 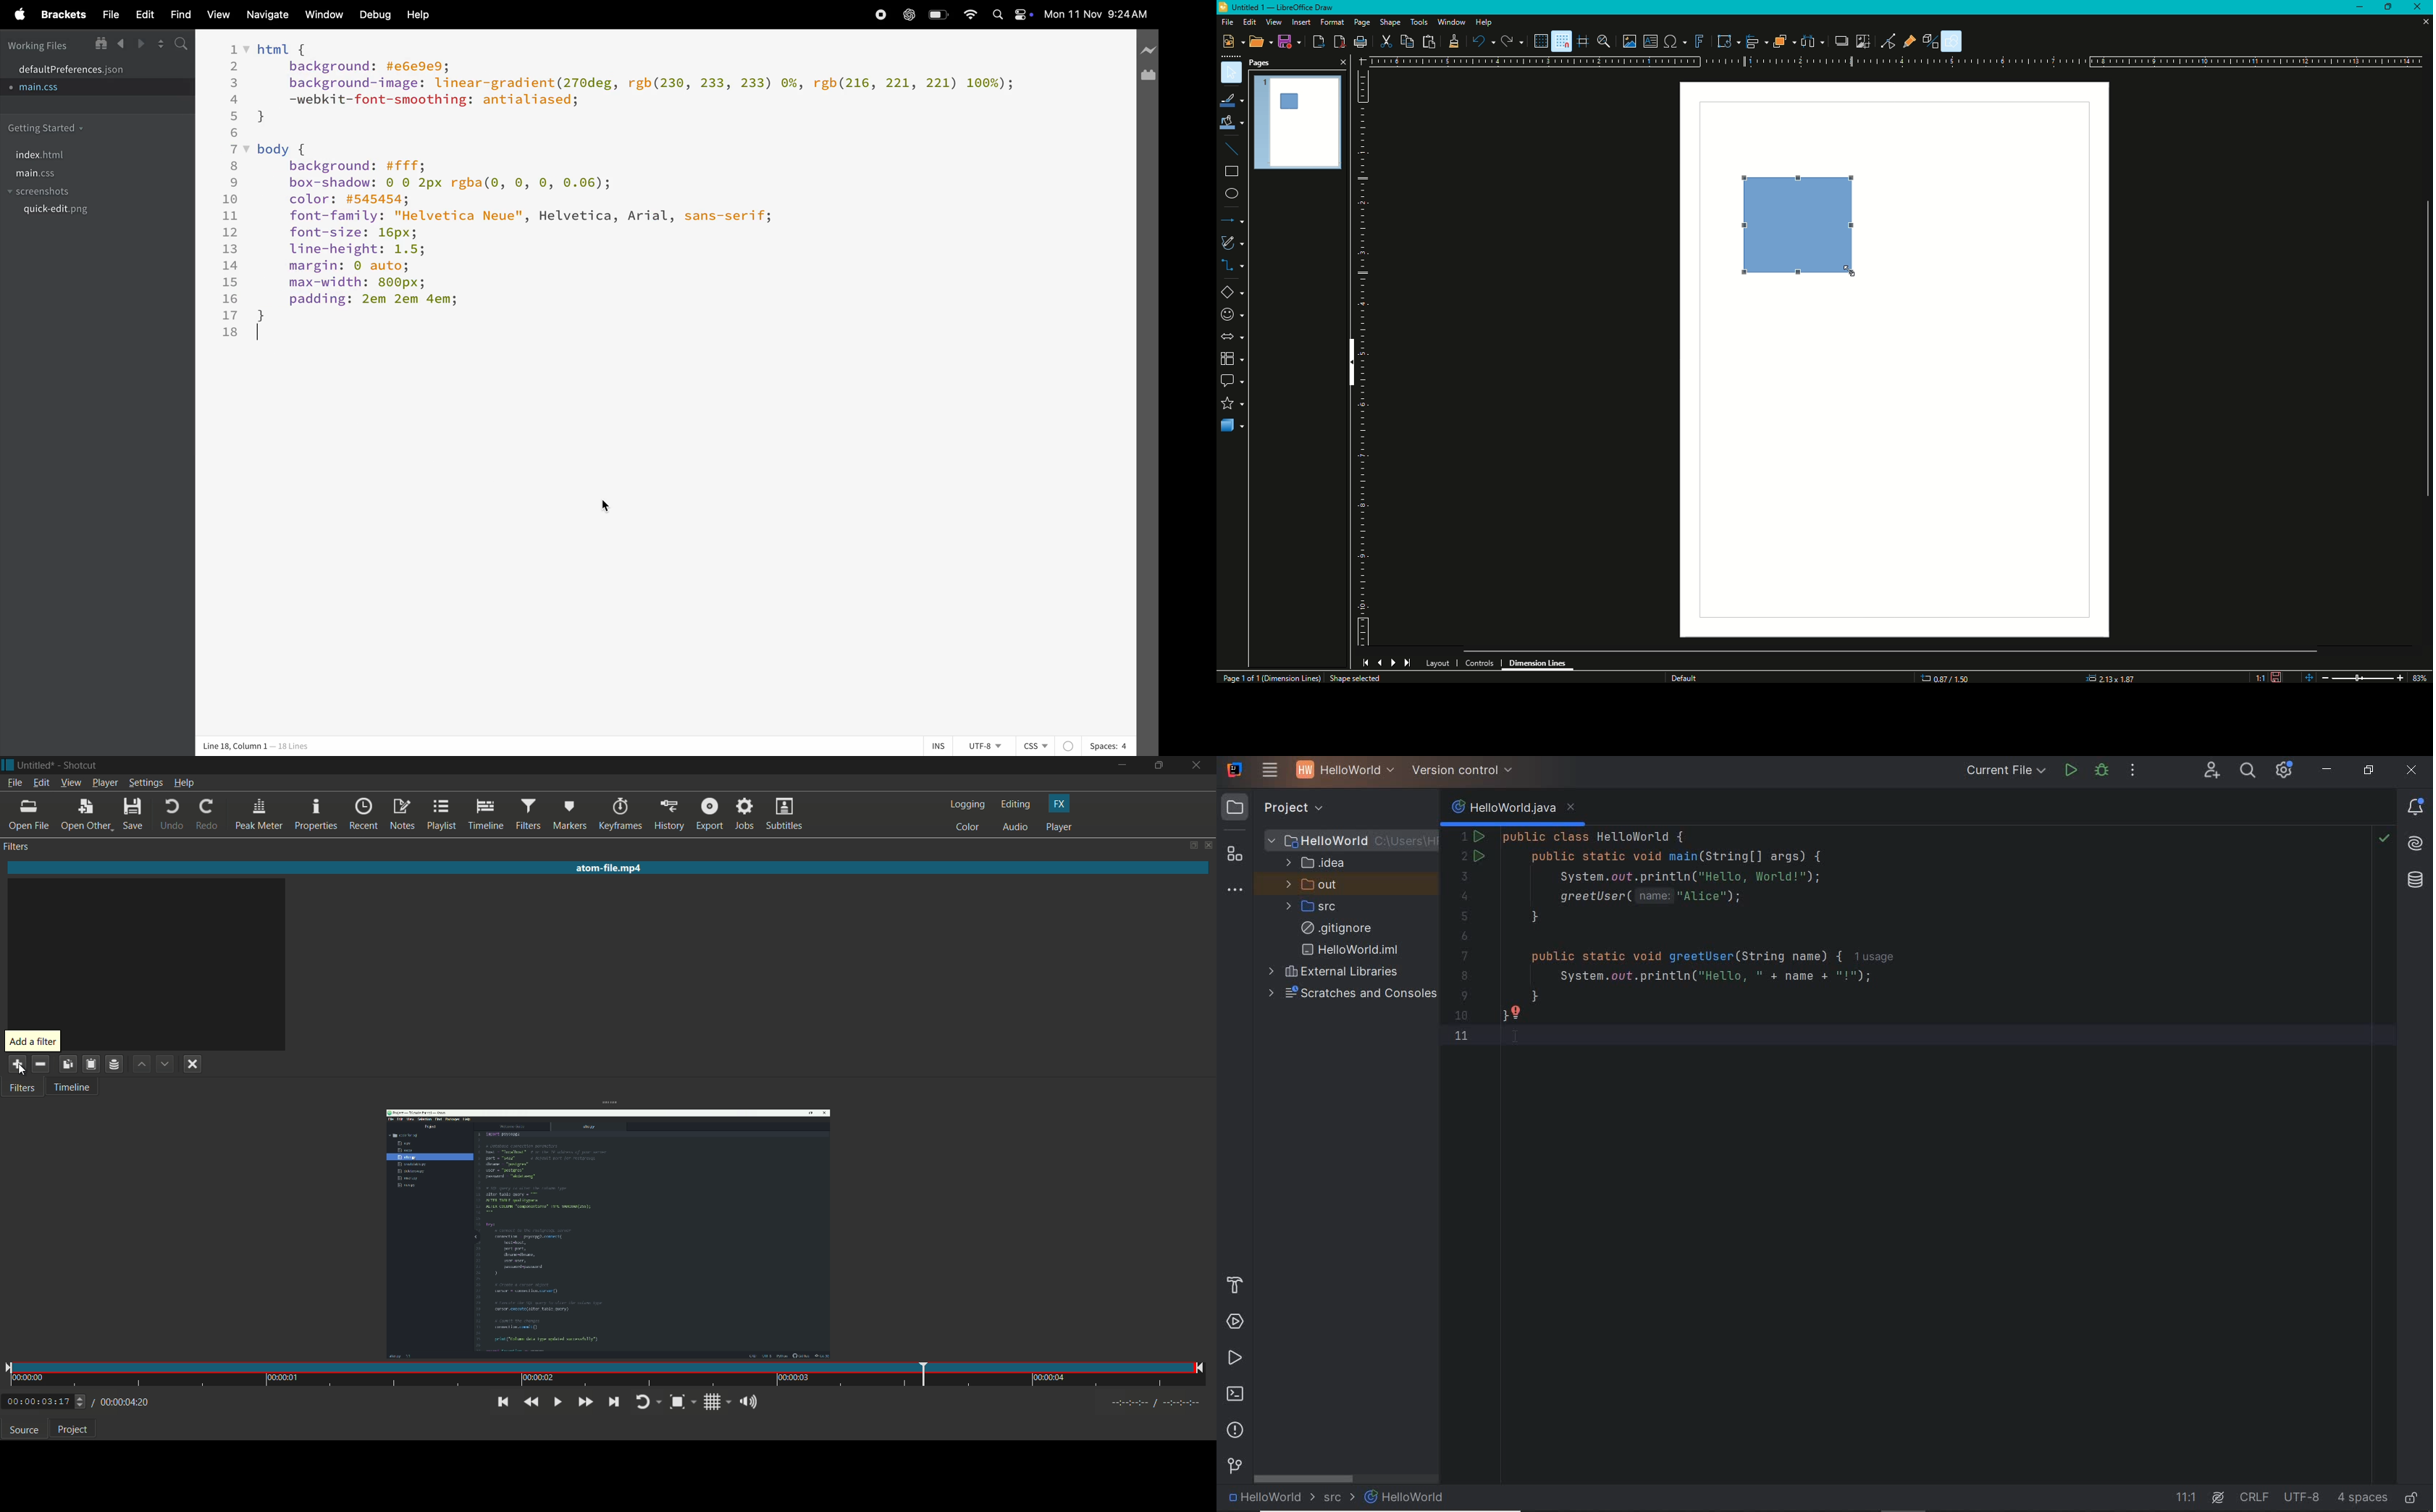 What do you see at coordinates (1059, 804) in the screenshot?
I see `fx` at bounding box center [1059, 804].